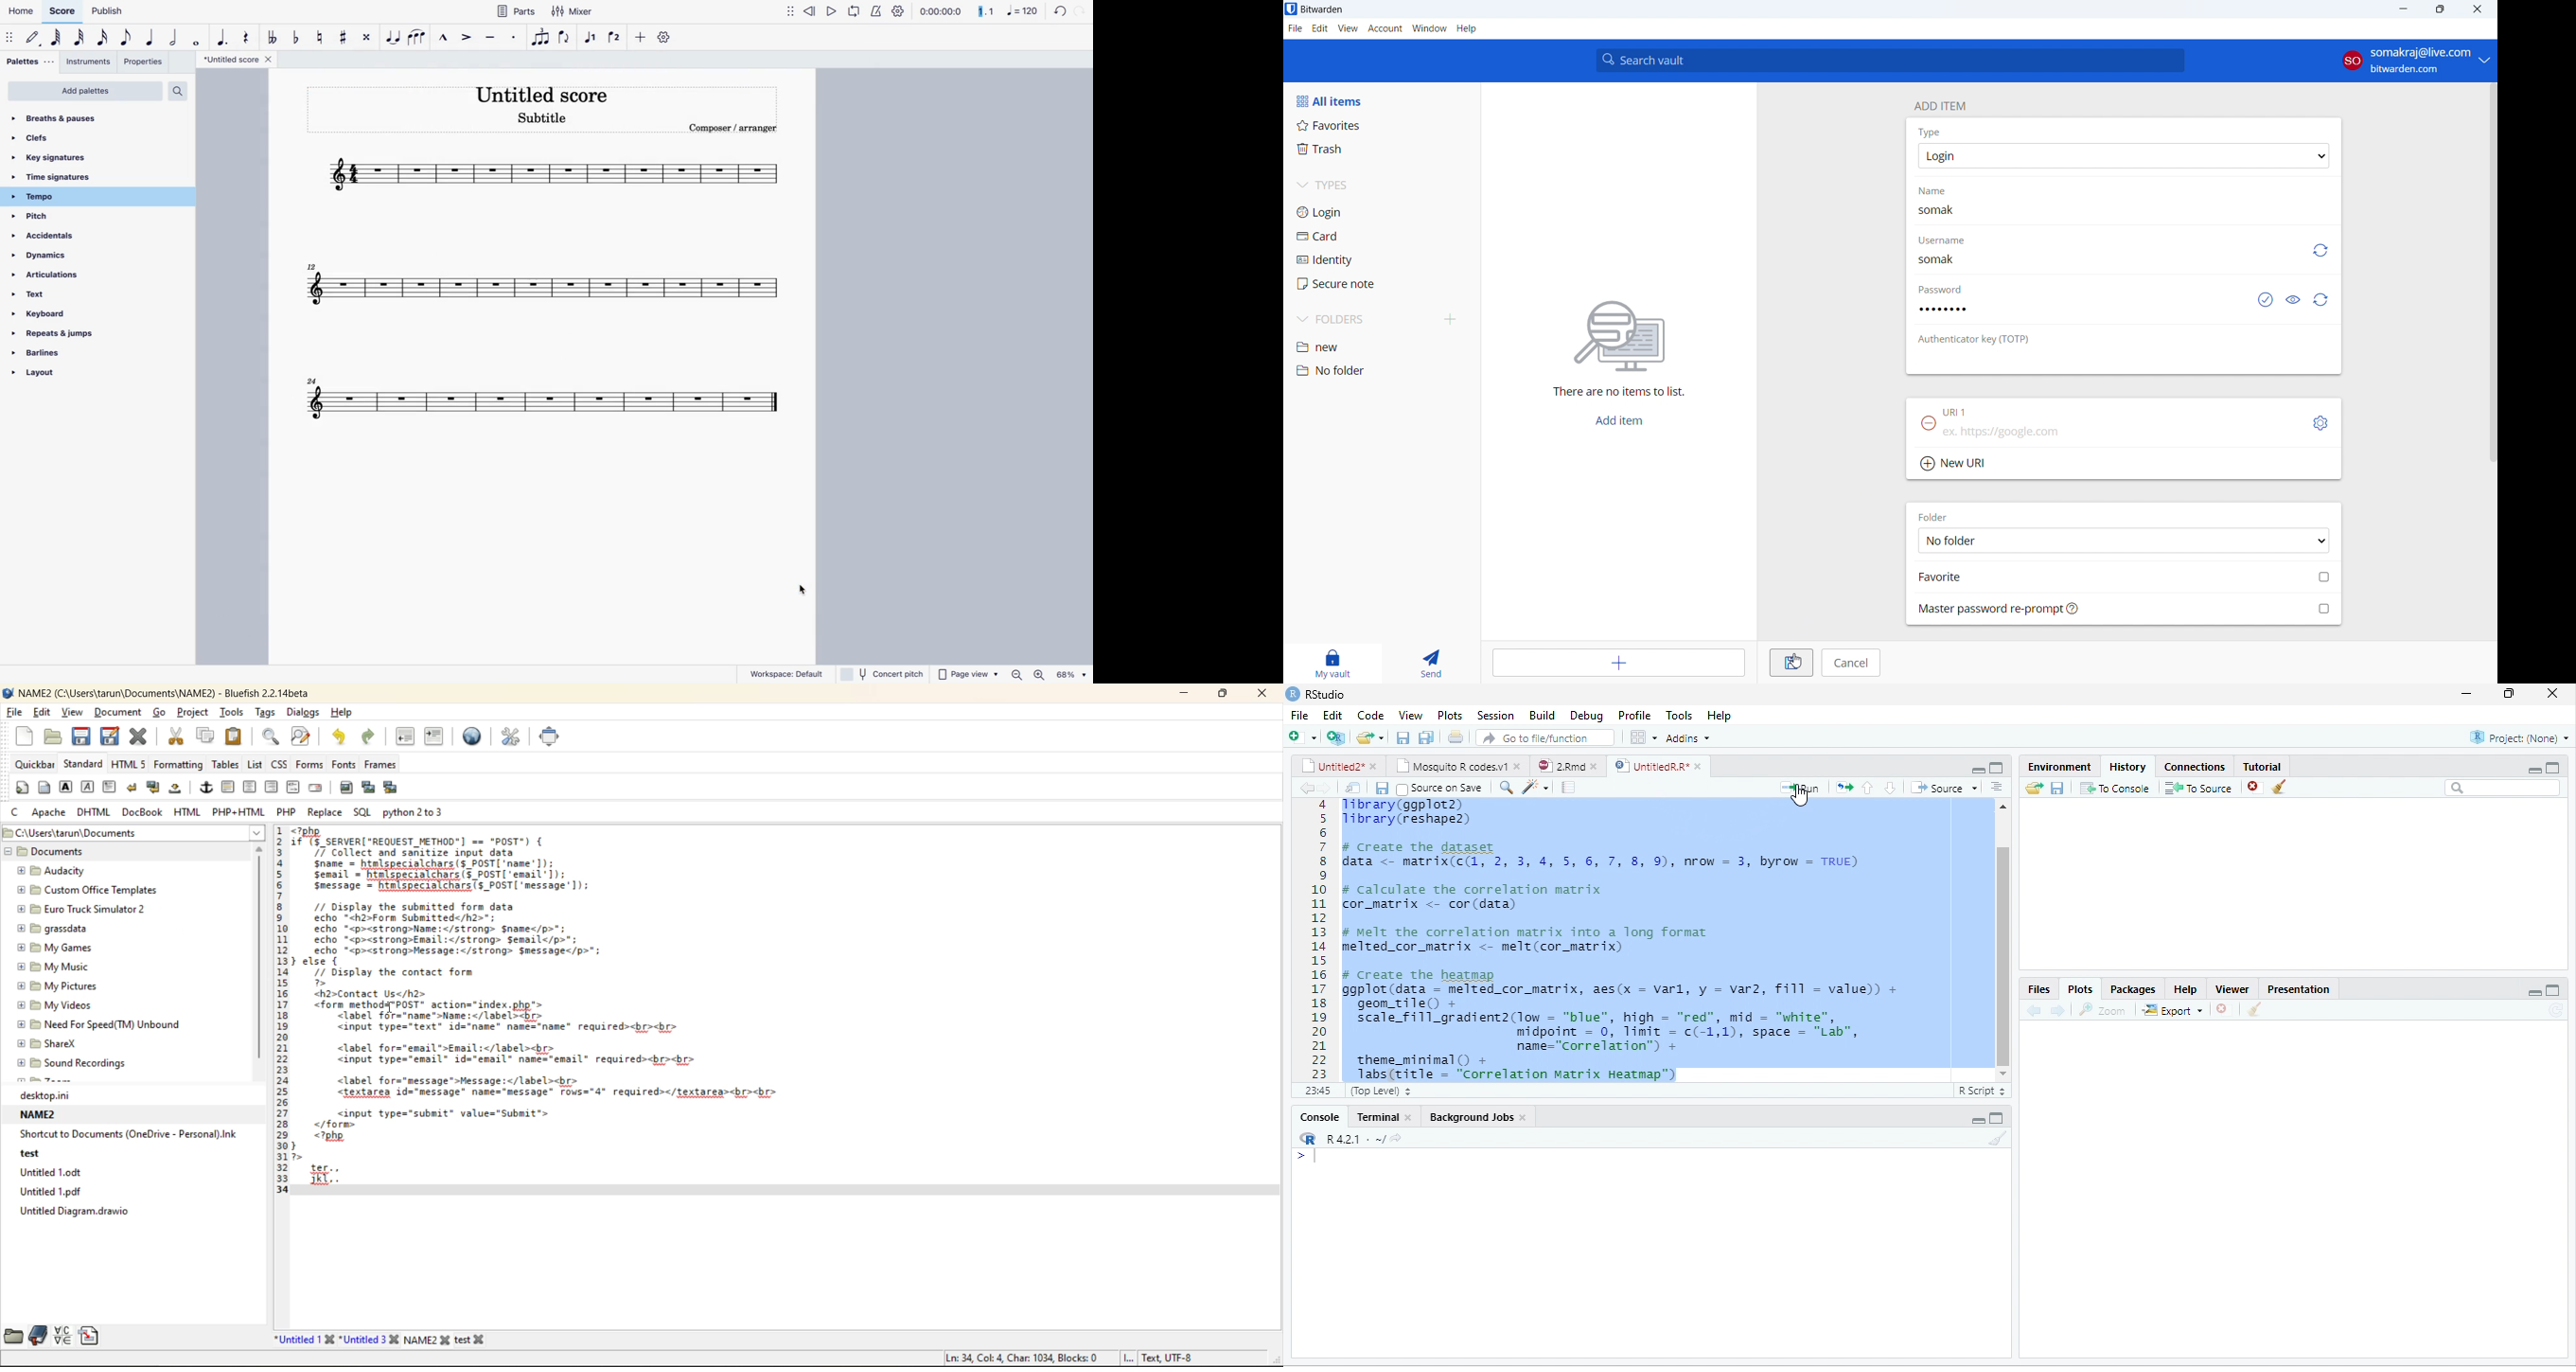 The width and height of the screenshot is (2576, 1372). I want to click on history, so click(2126, 765).